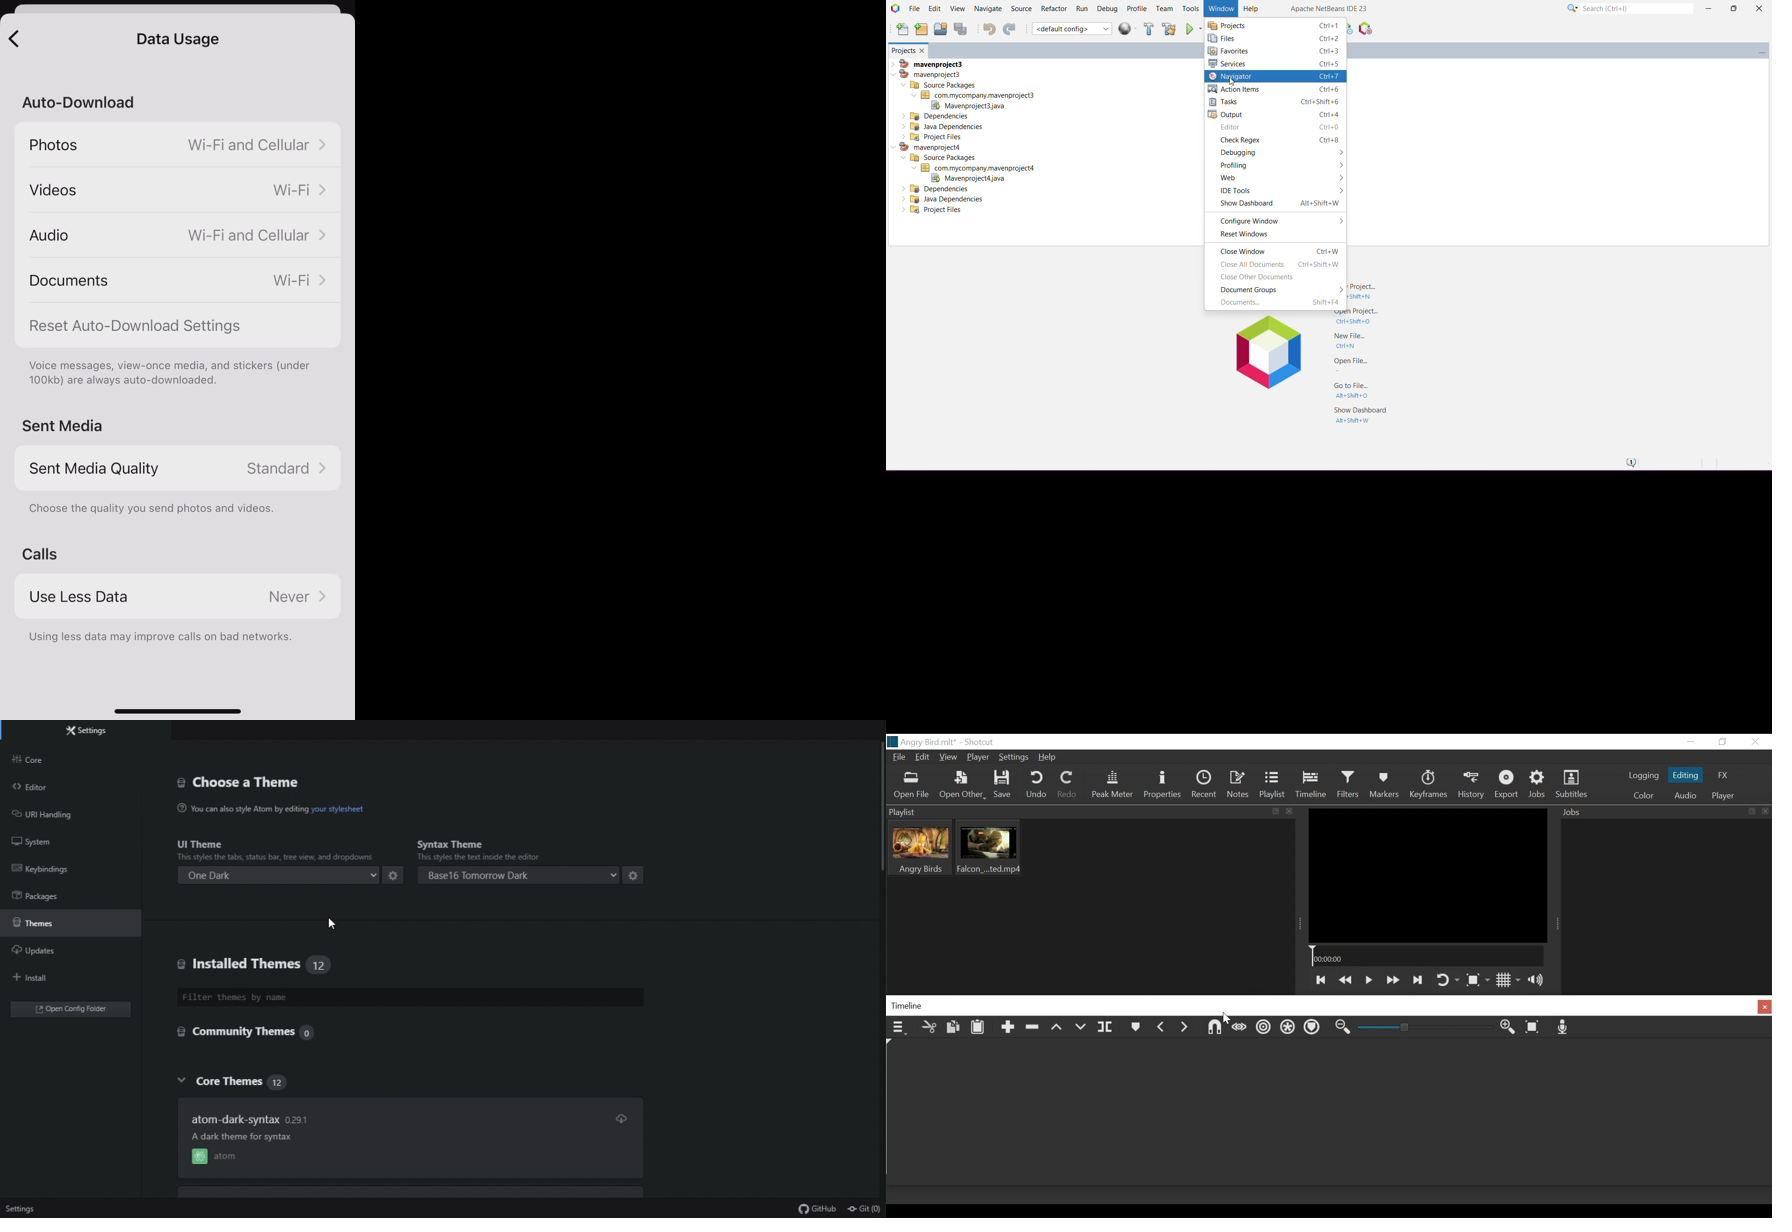  I want to click on Undo, so click(1036, 786).